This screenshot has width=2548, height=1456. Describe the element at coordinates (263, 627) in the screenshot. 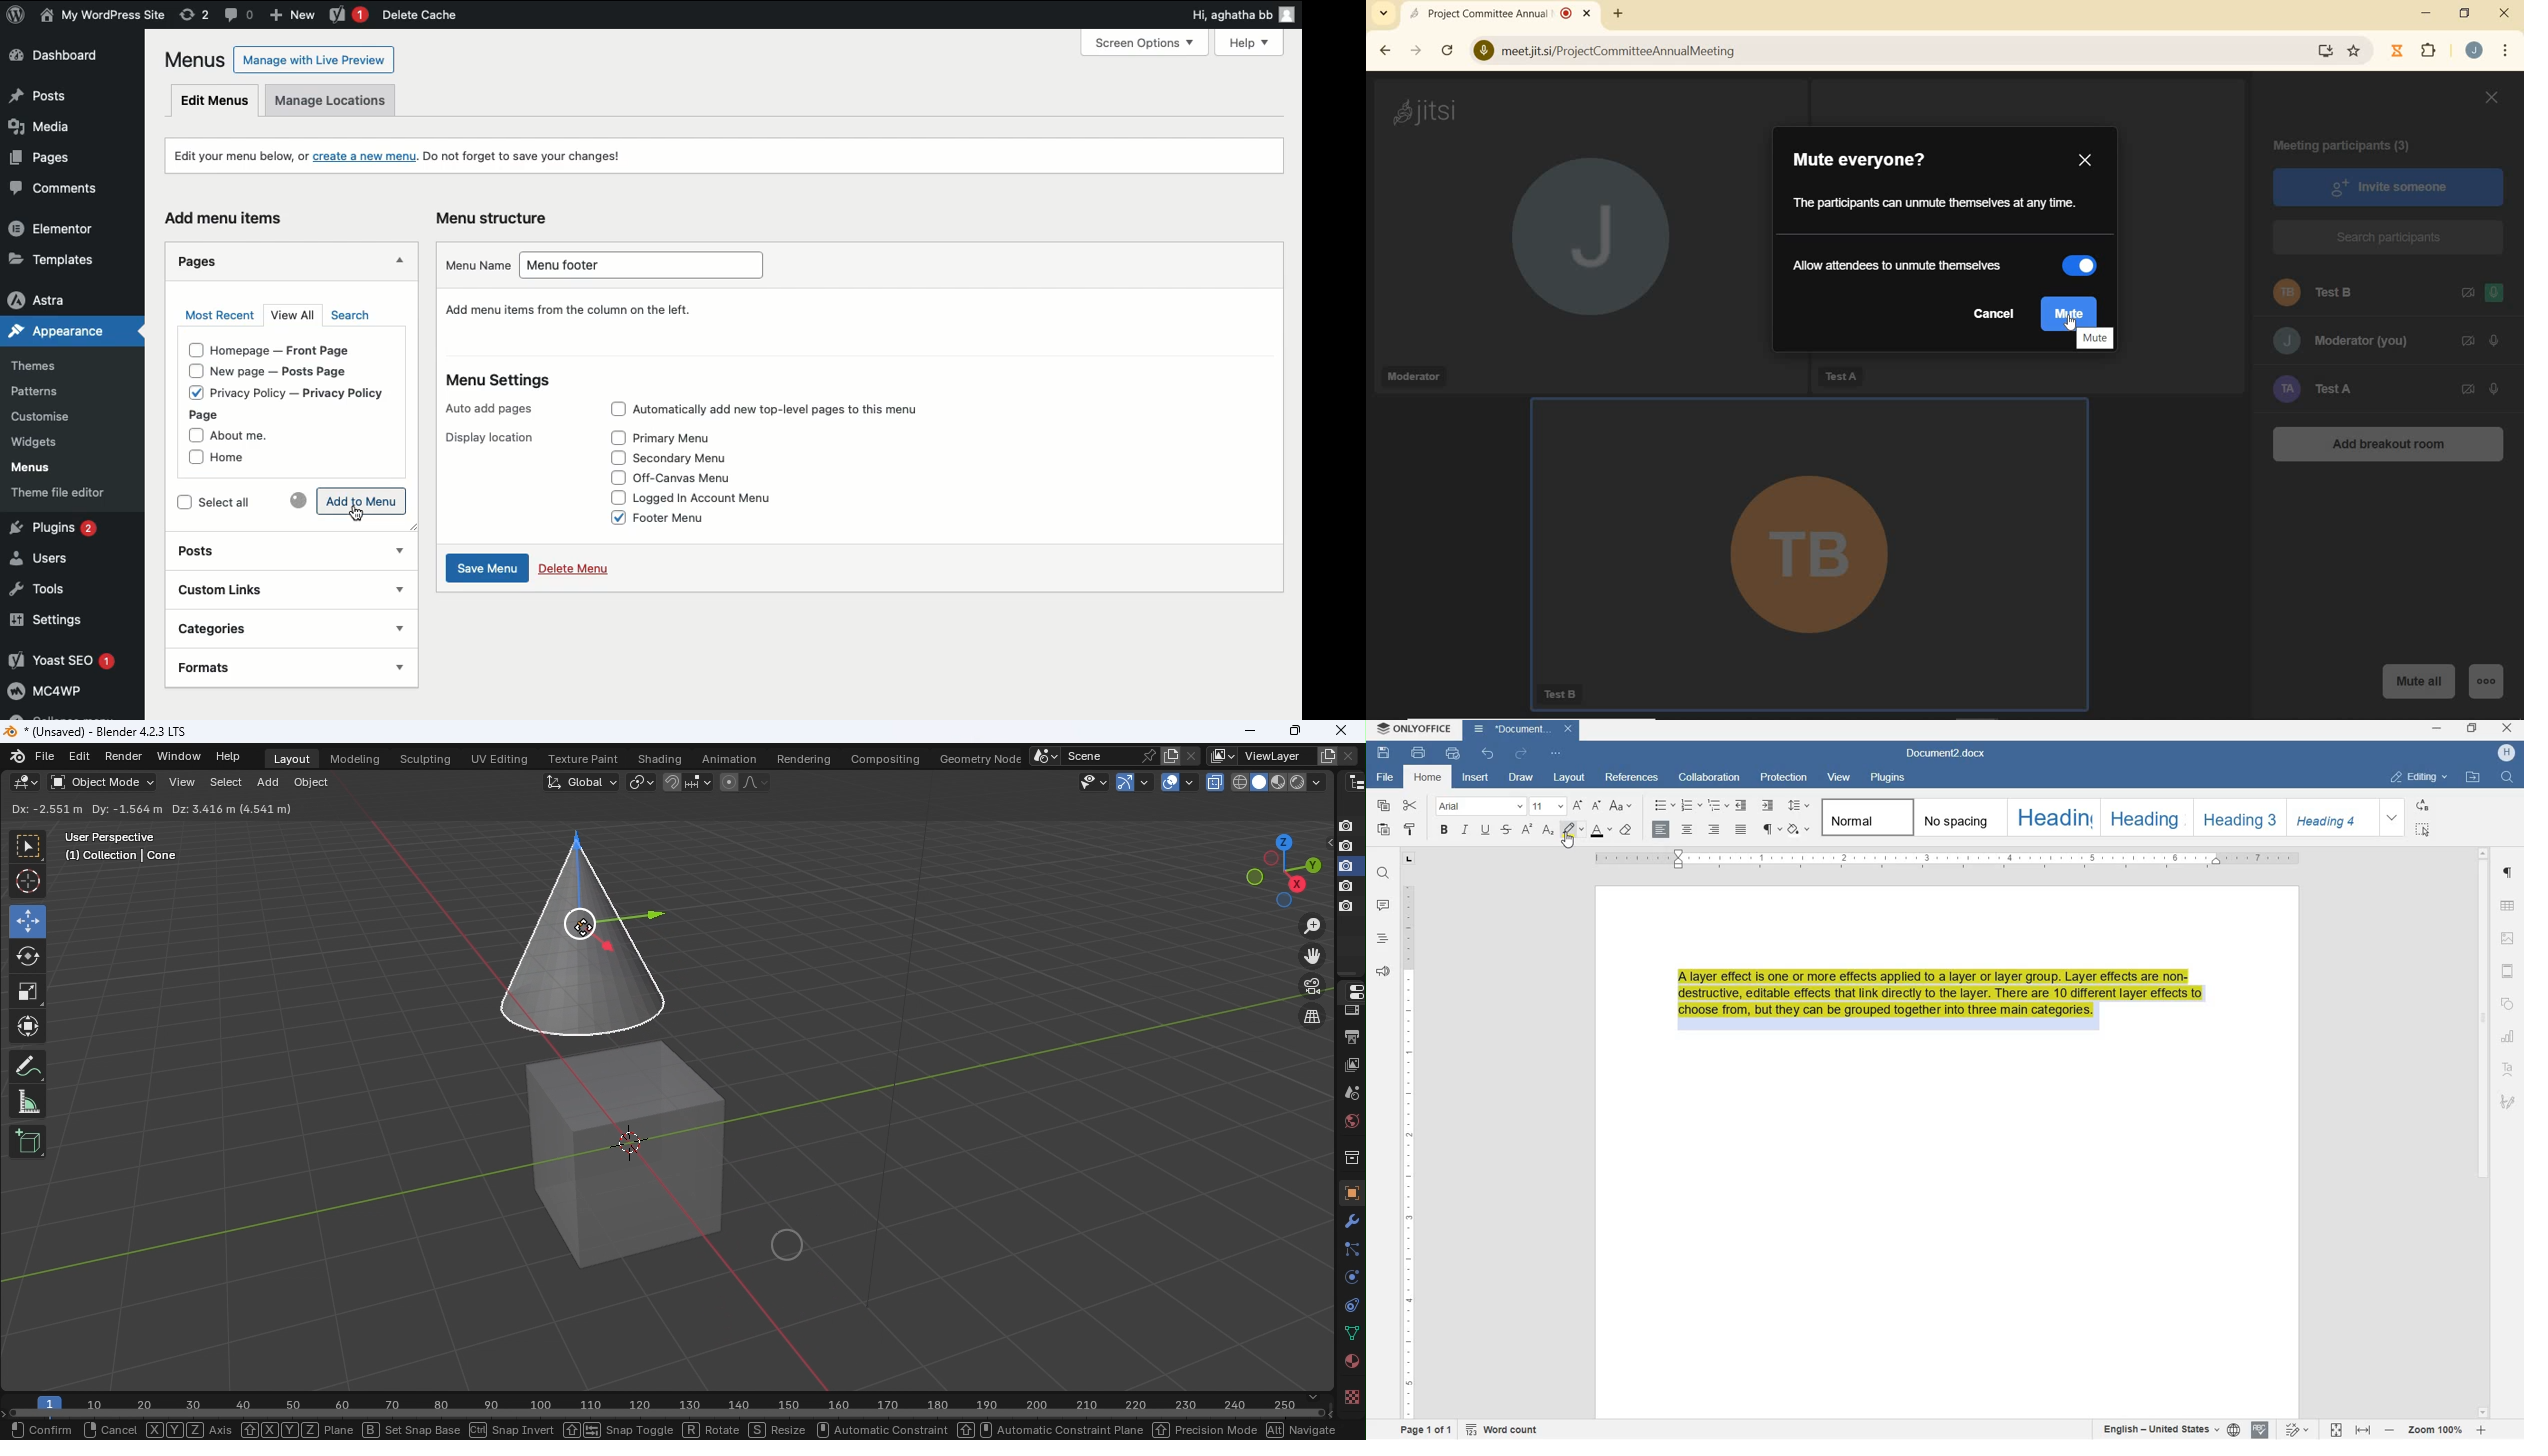

I see `Categories` at that location.